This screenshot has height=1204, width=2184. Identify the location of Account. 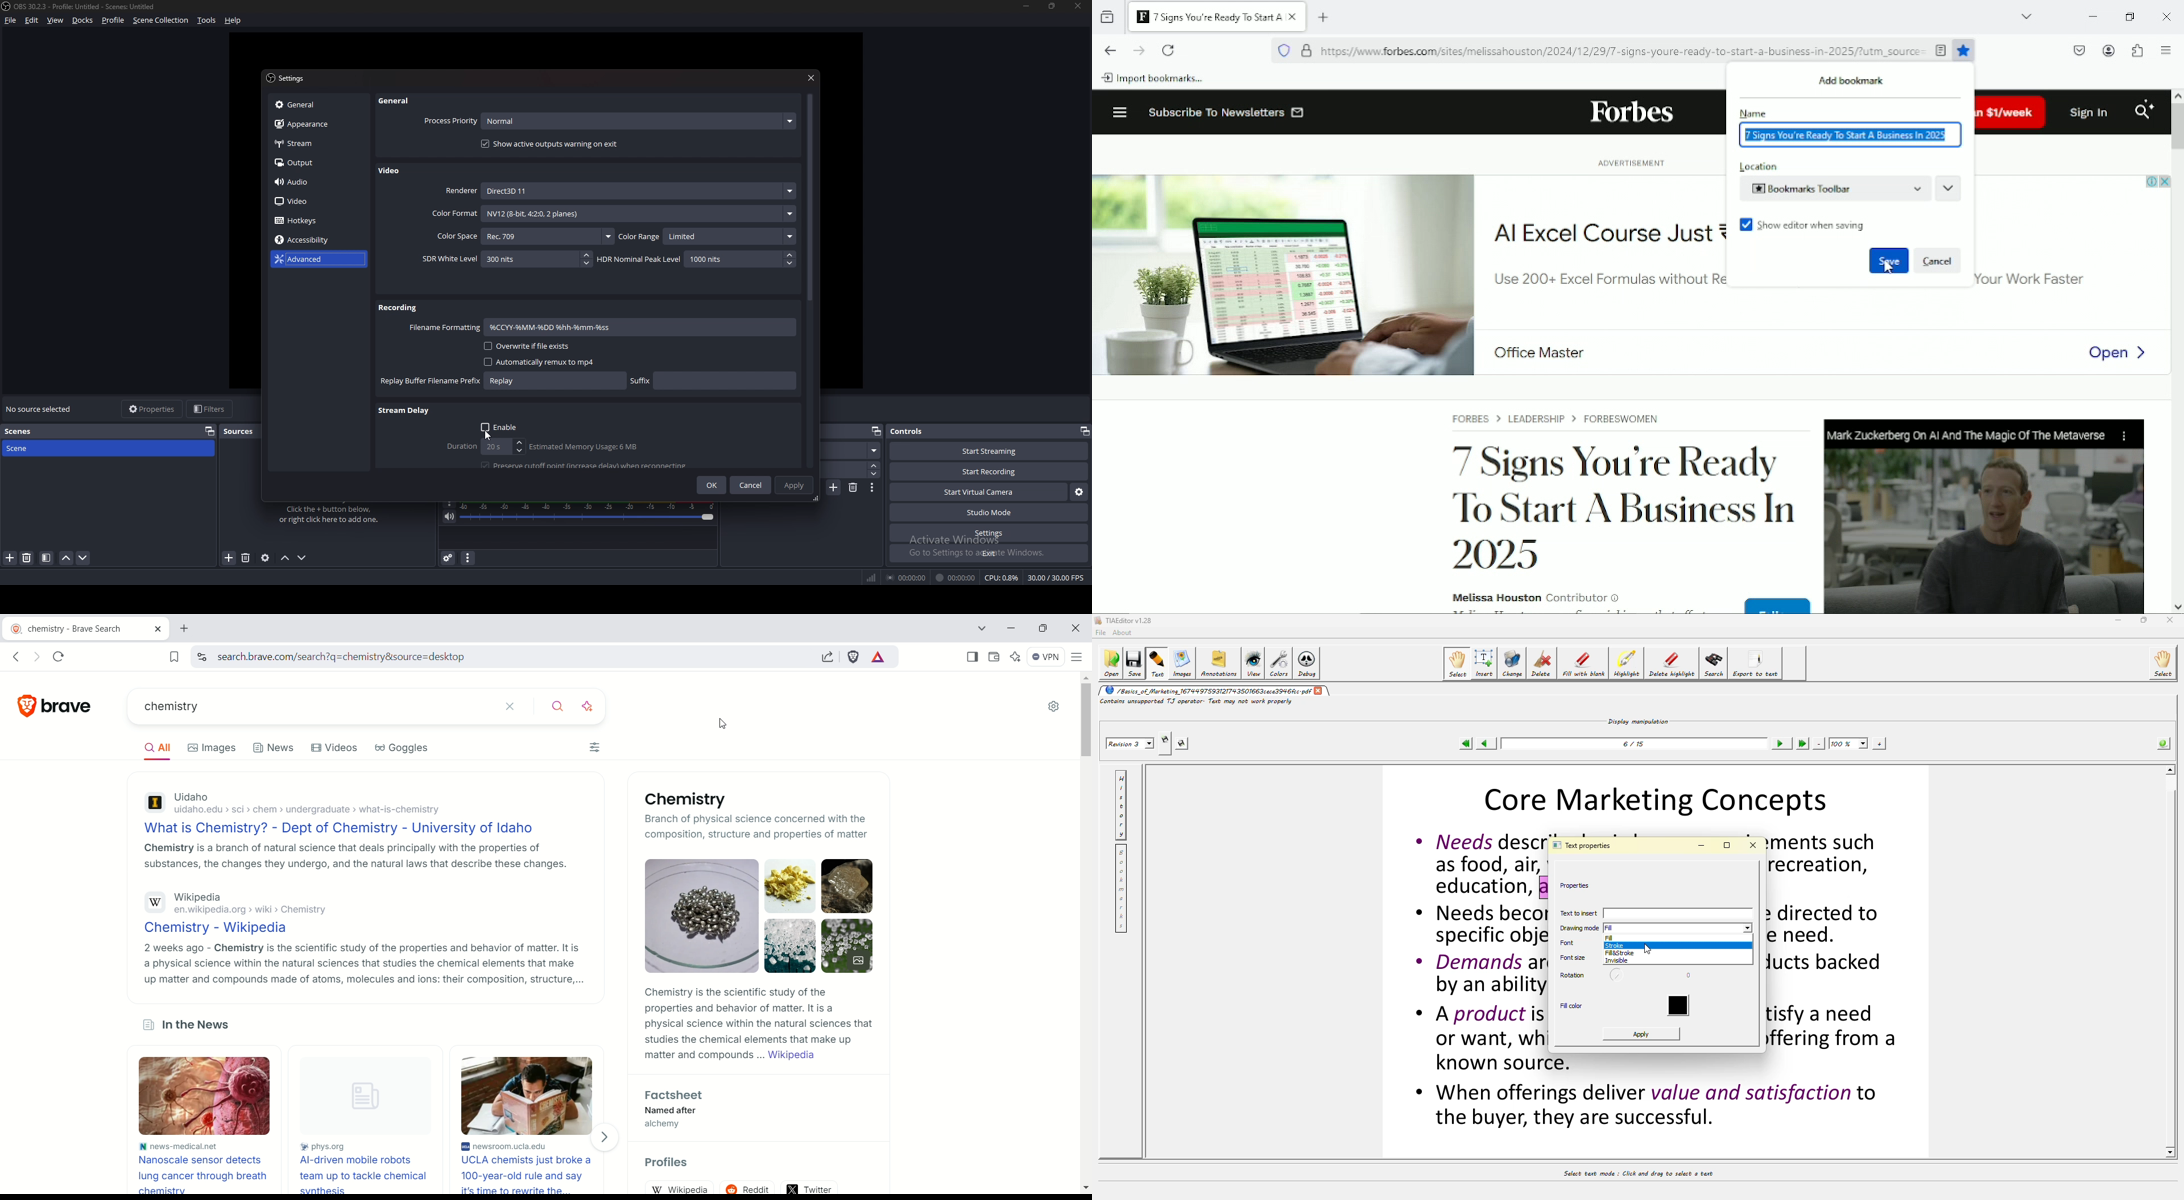
(2109, 50).